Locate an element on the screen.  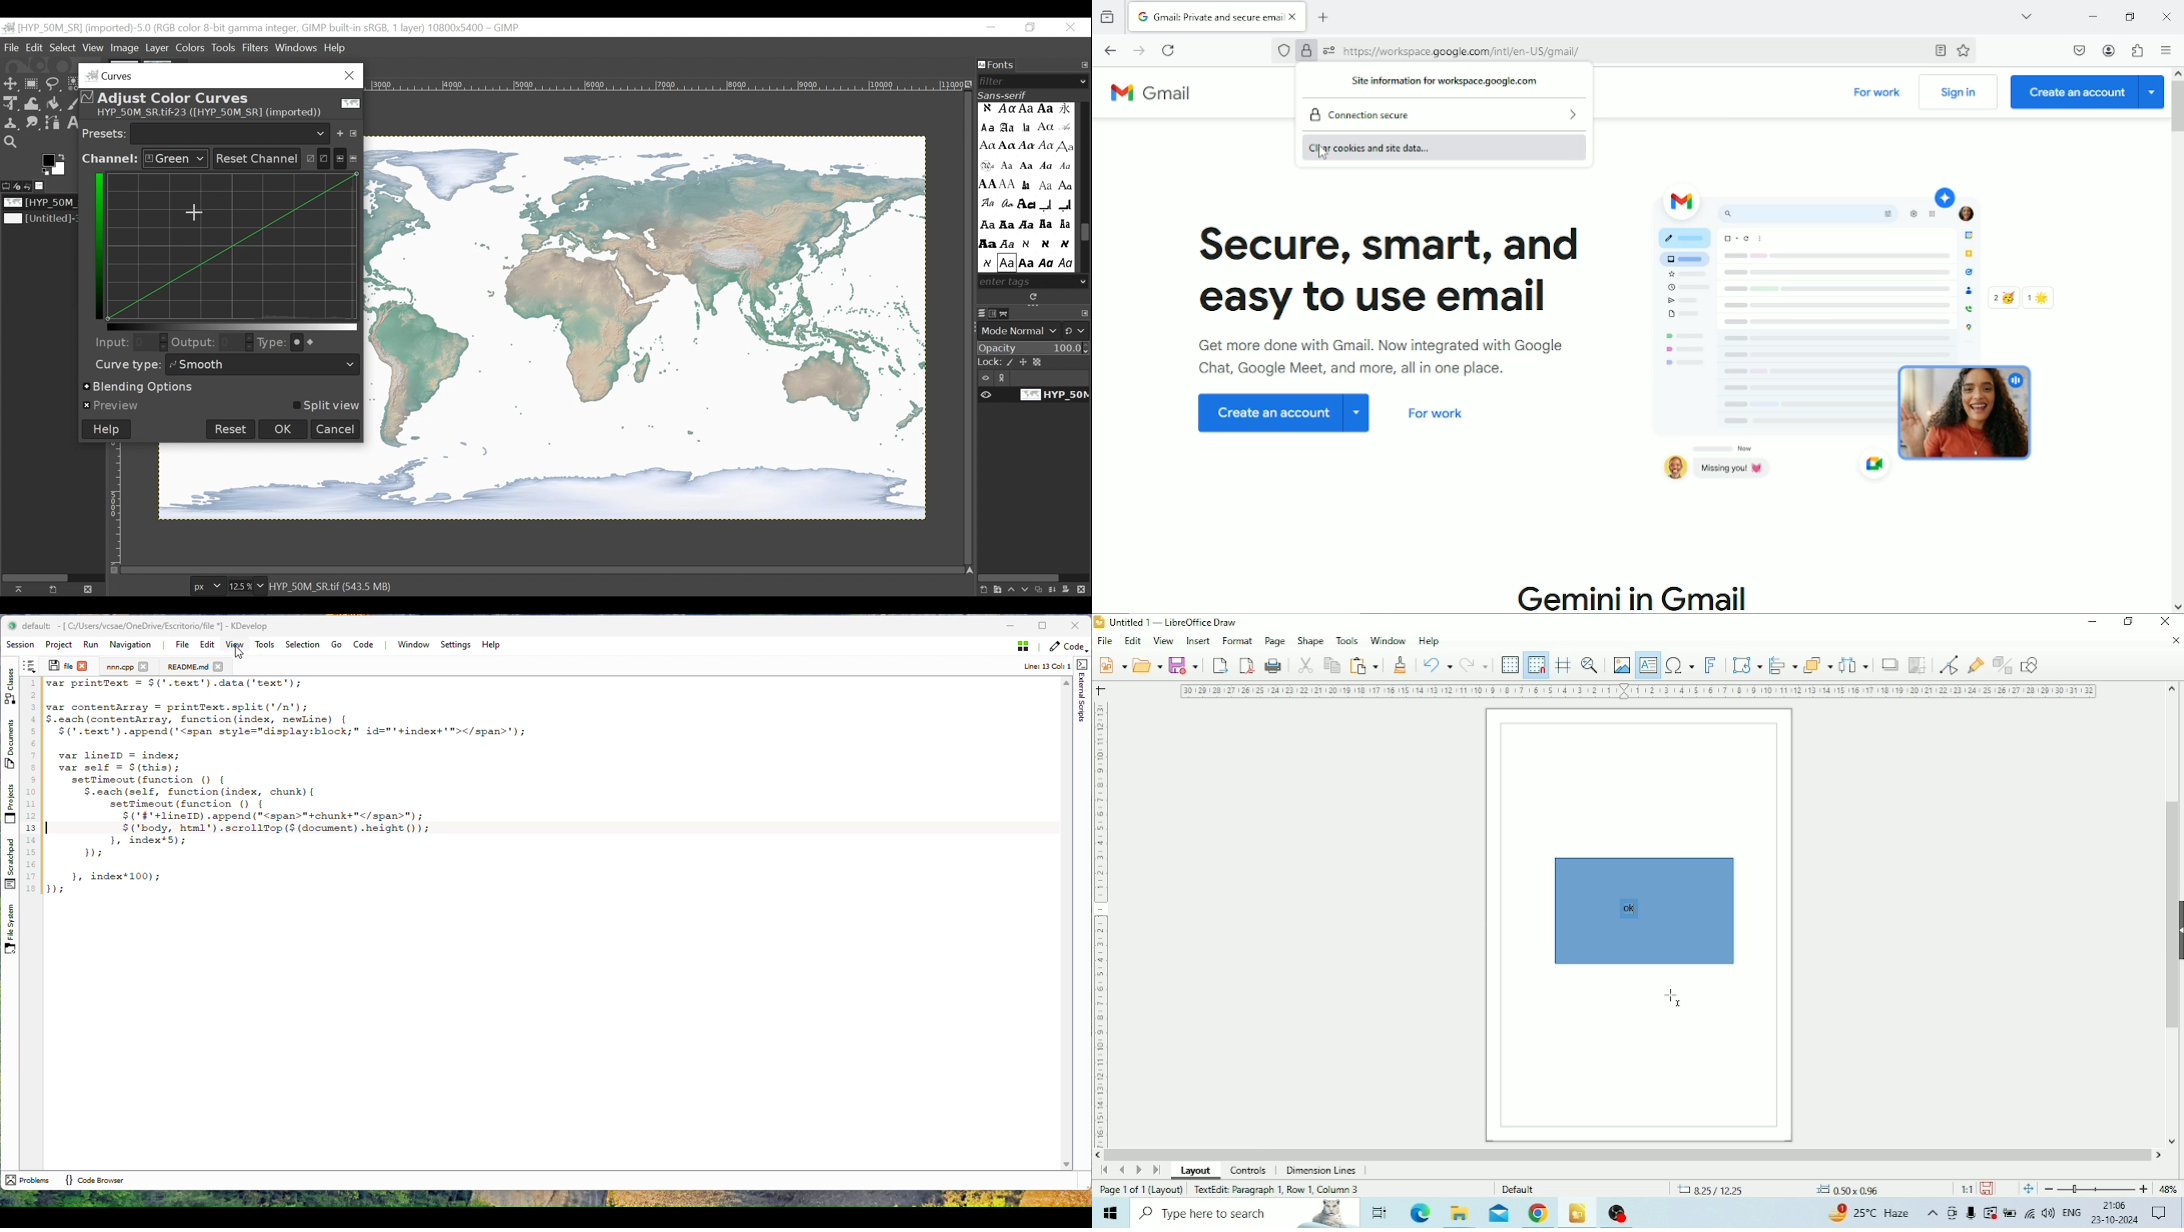
Crop Image is located at coordinates (1918, 665).